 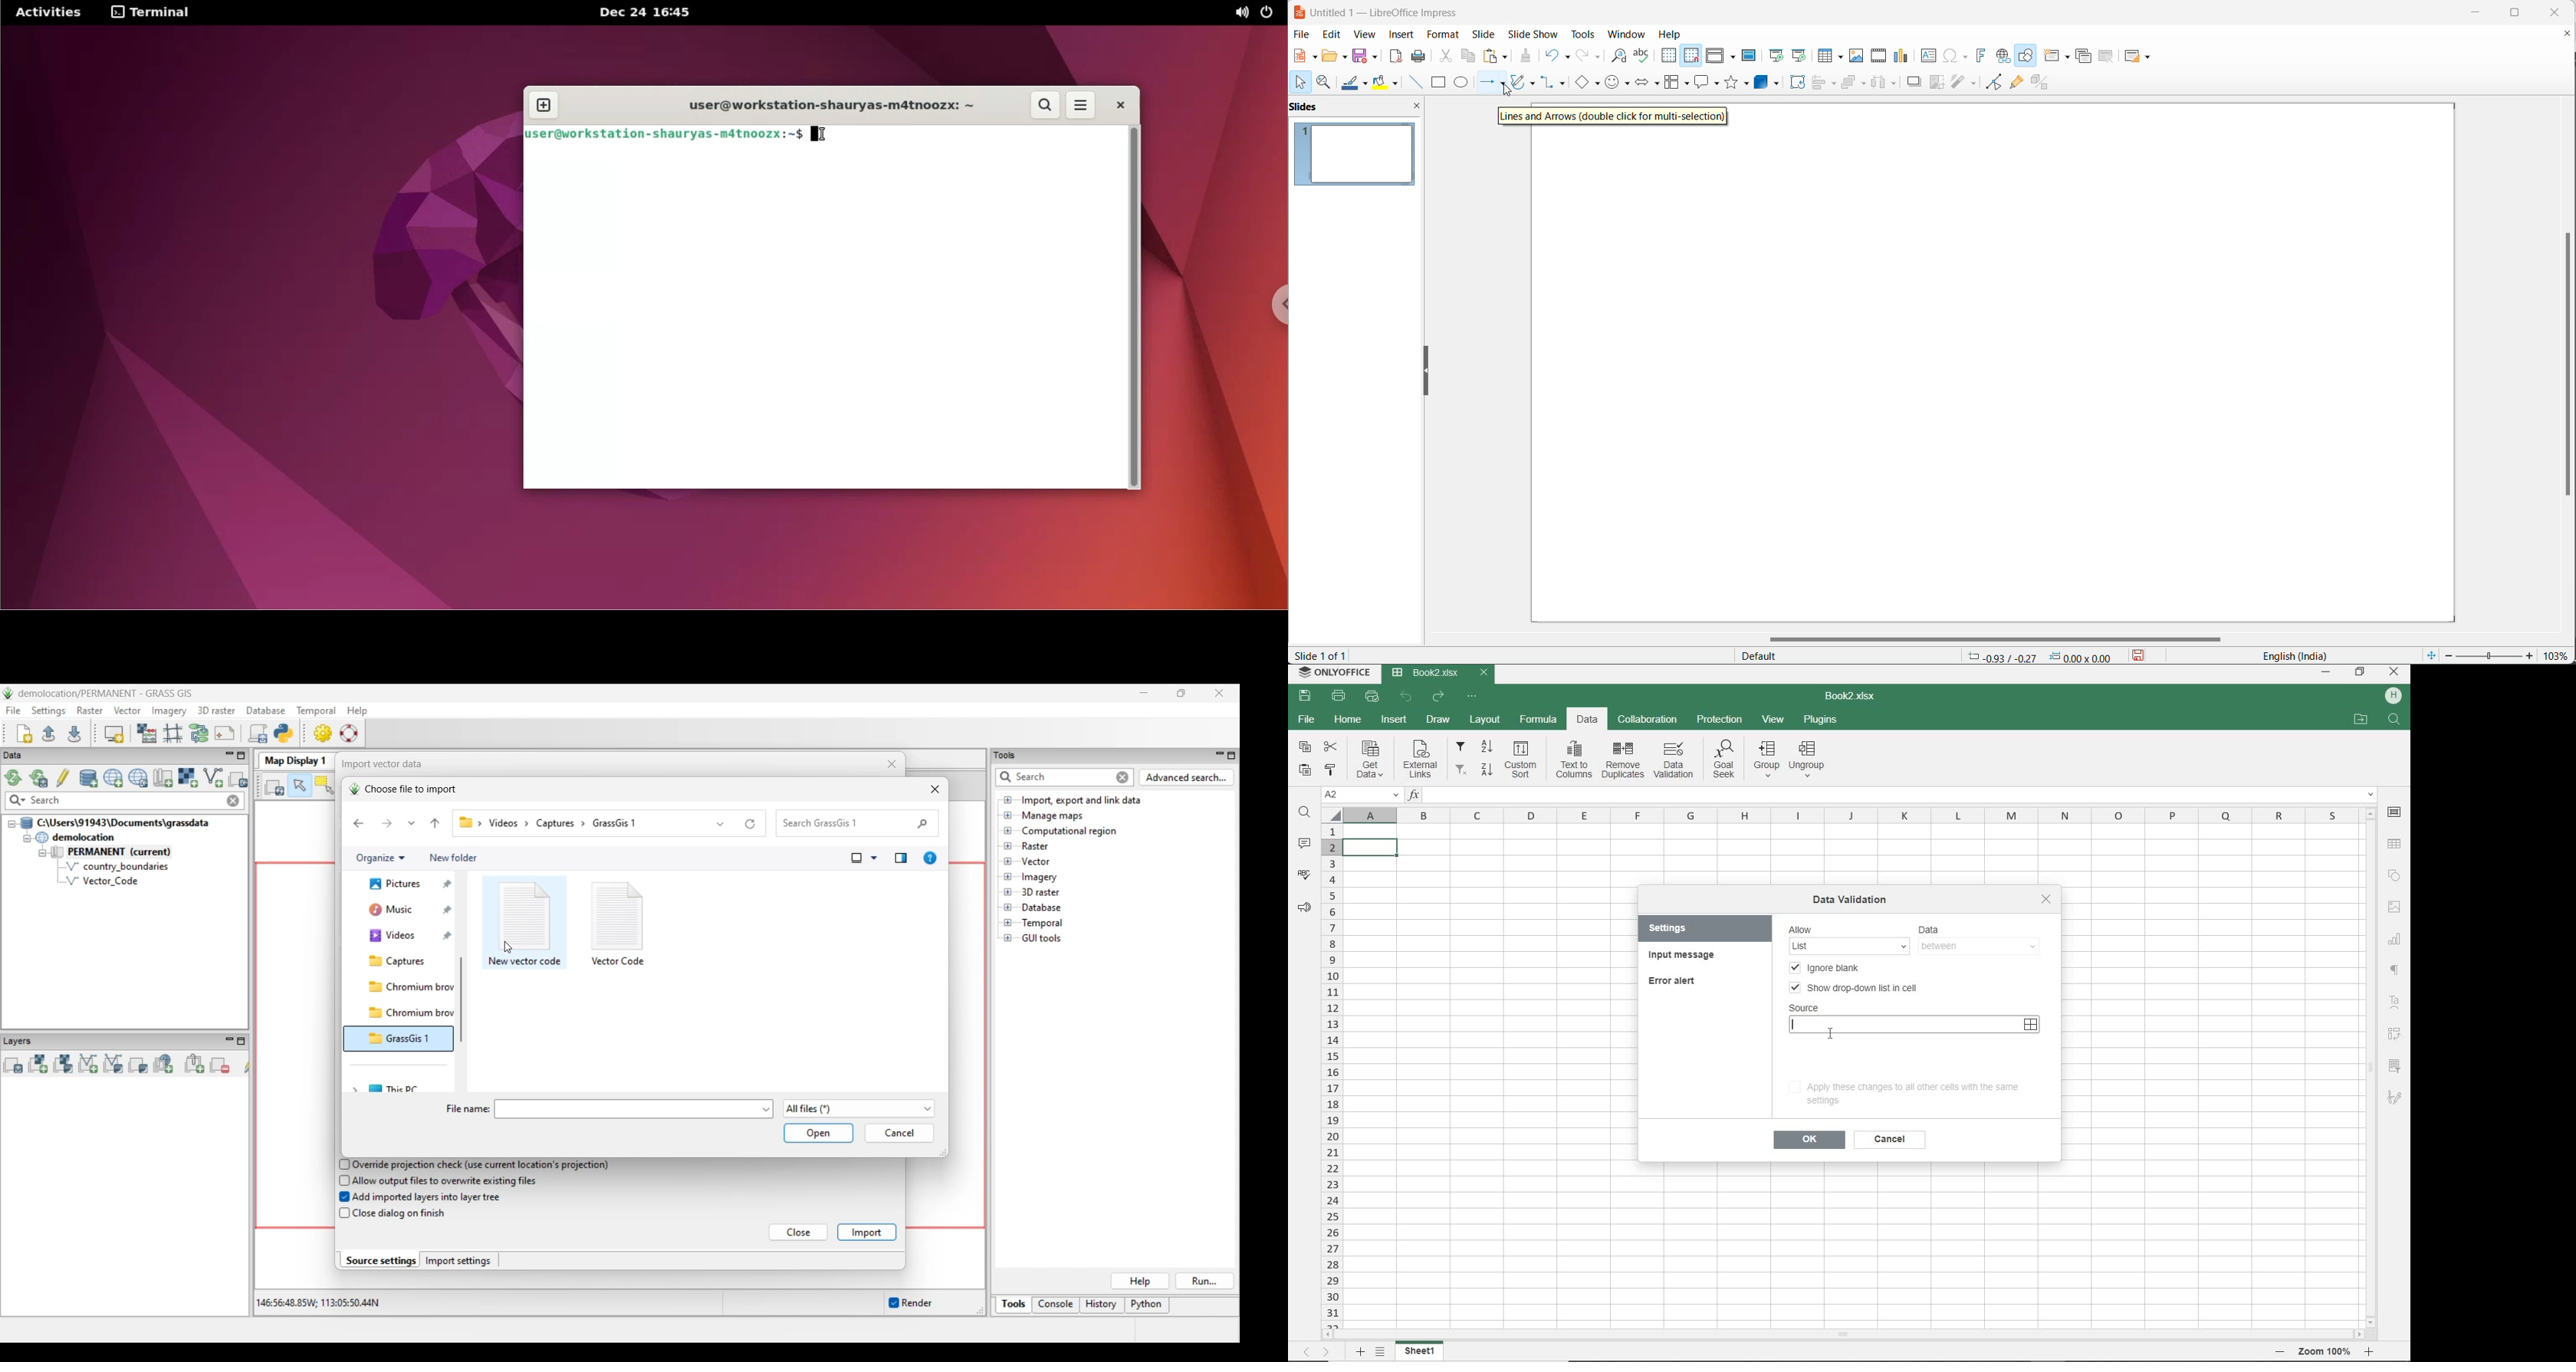 What do you see at coordinates (1829, 969) in the screenshot?
I see `ignore blank` at bounding box center [1829, 969].